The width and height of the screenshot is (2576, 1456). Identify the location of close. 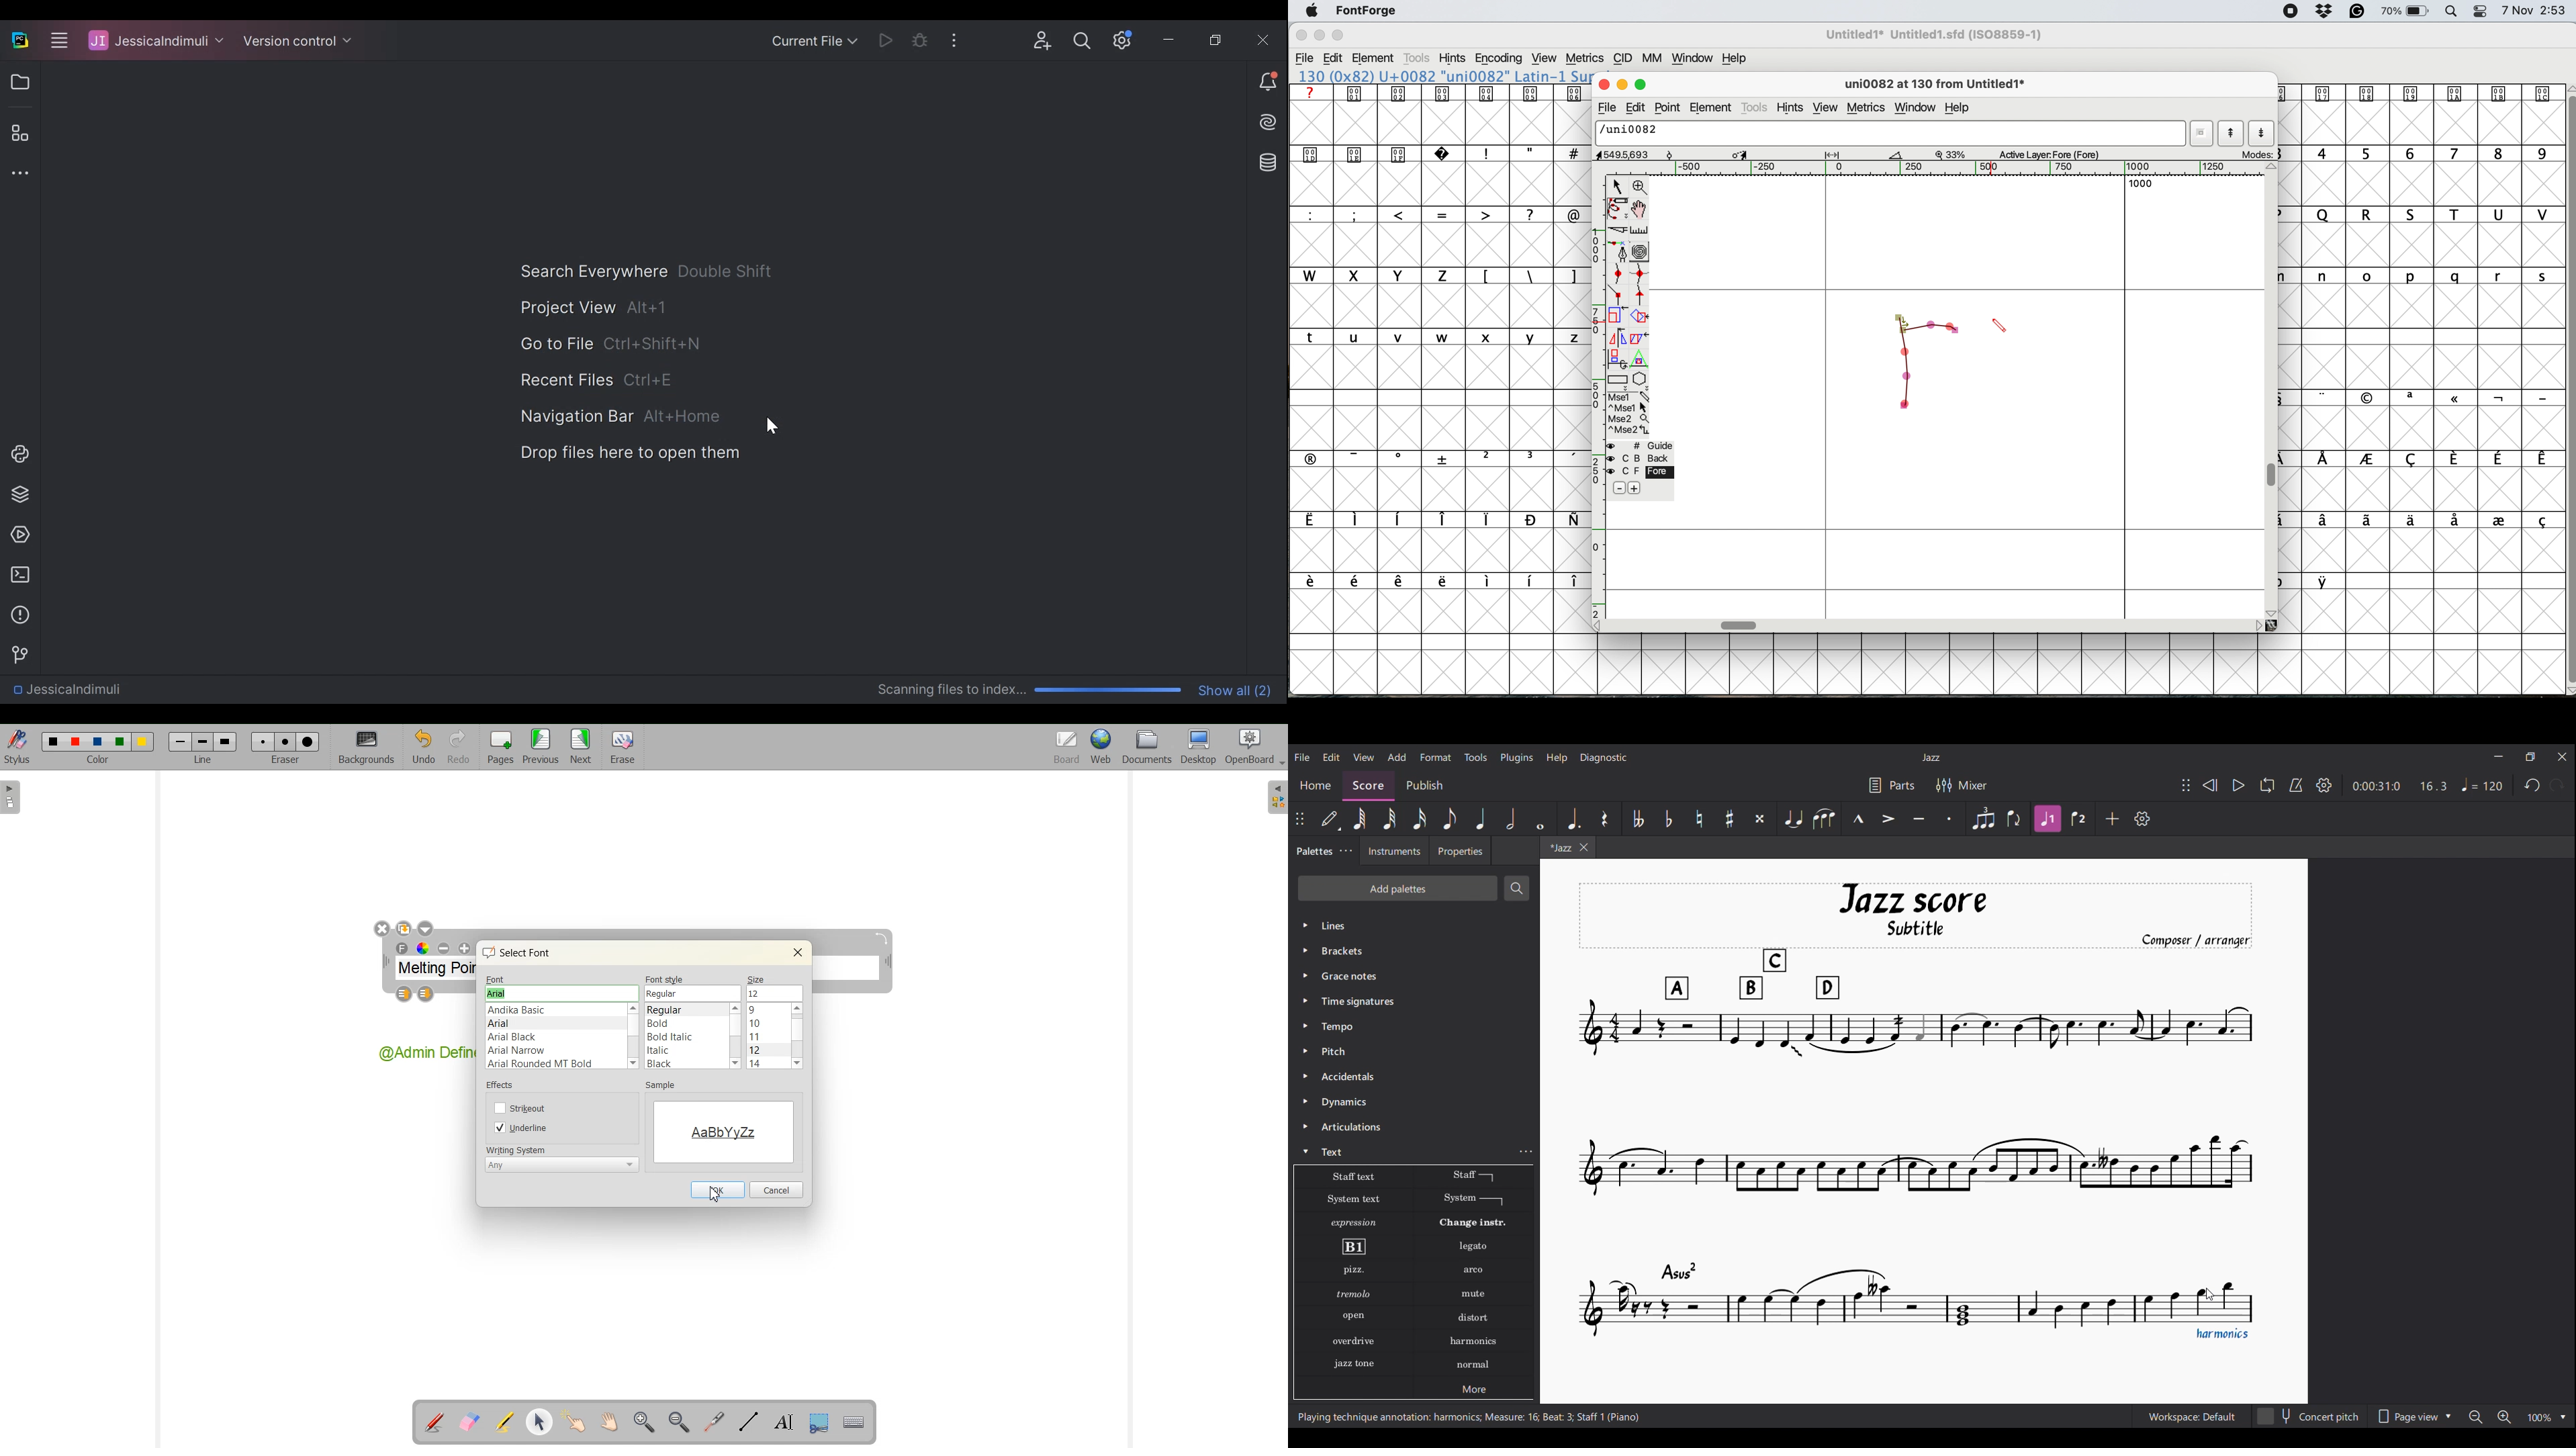
(1604, 85).